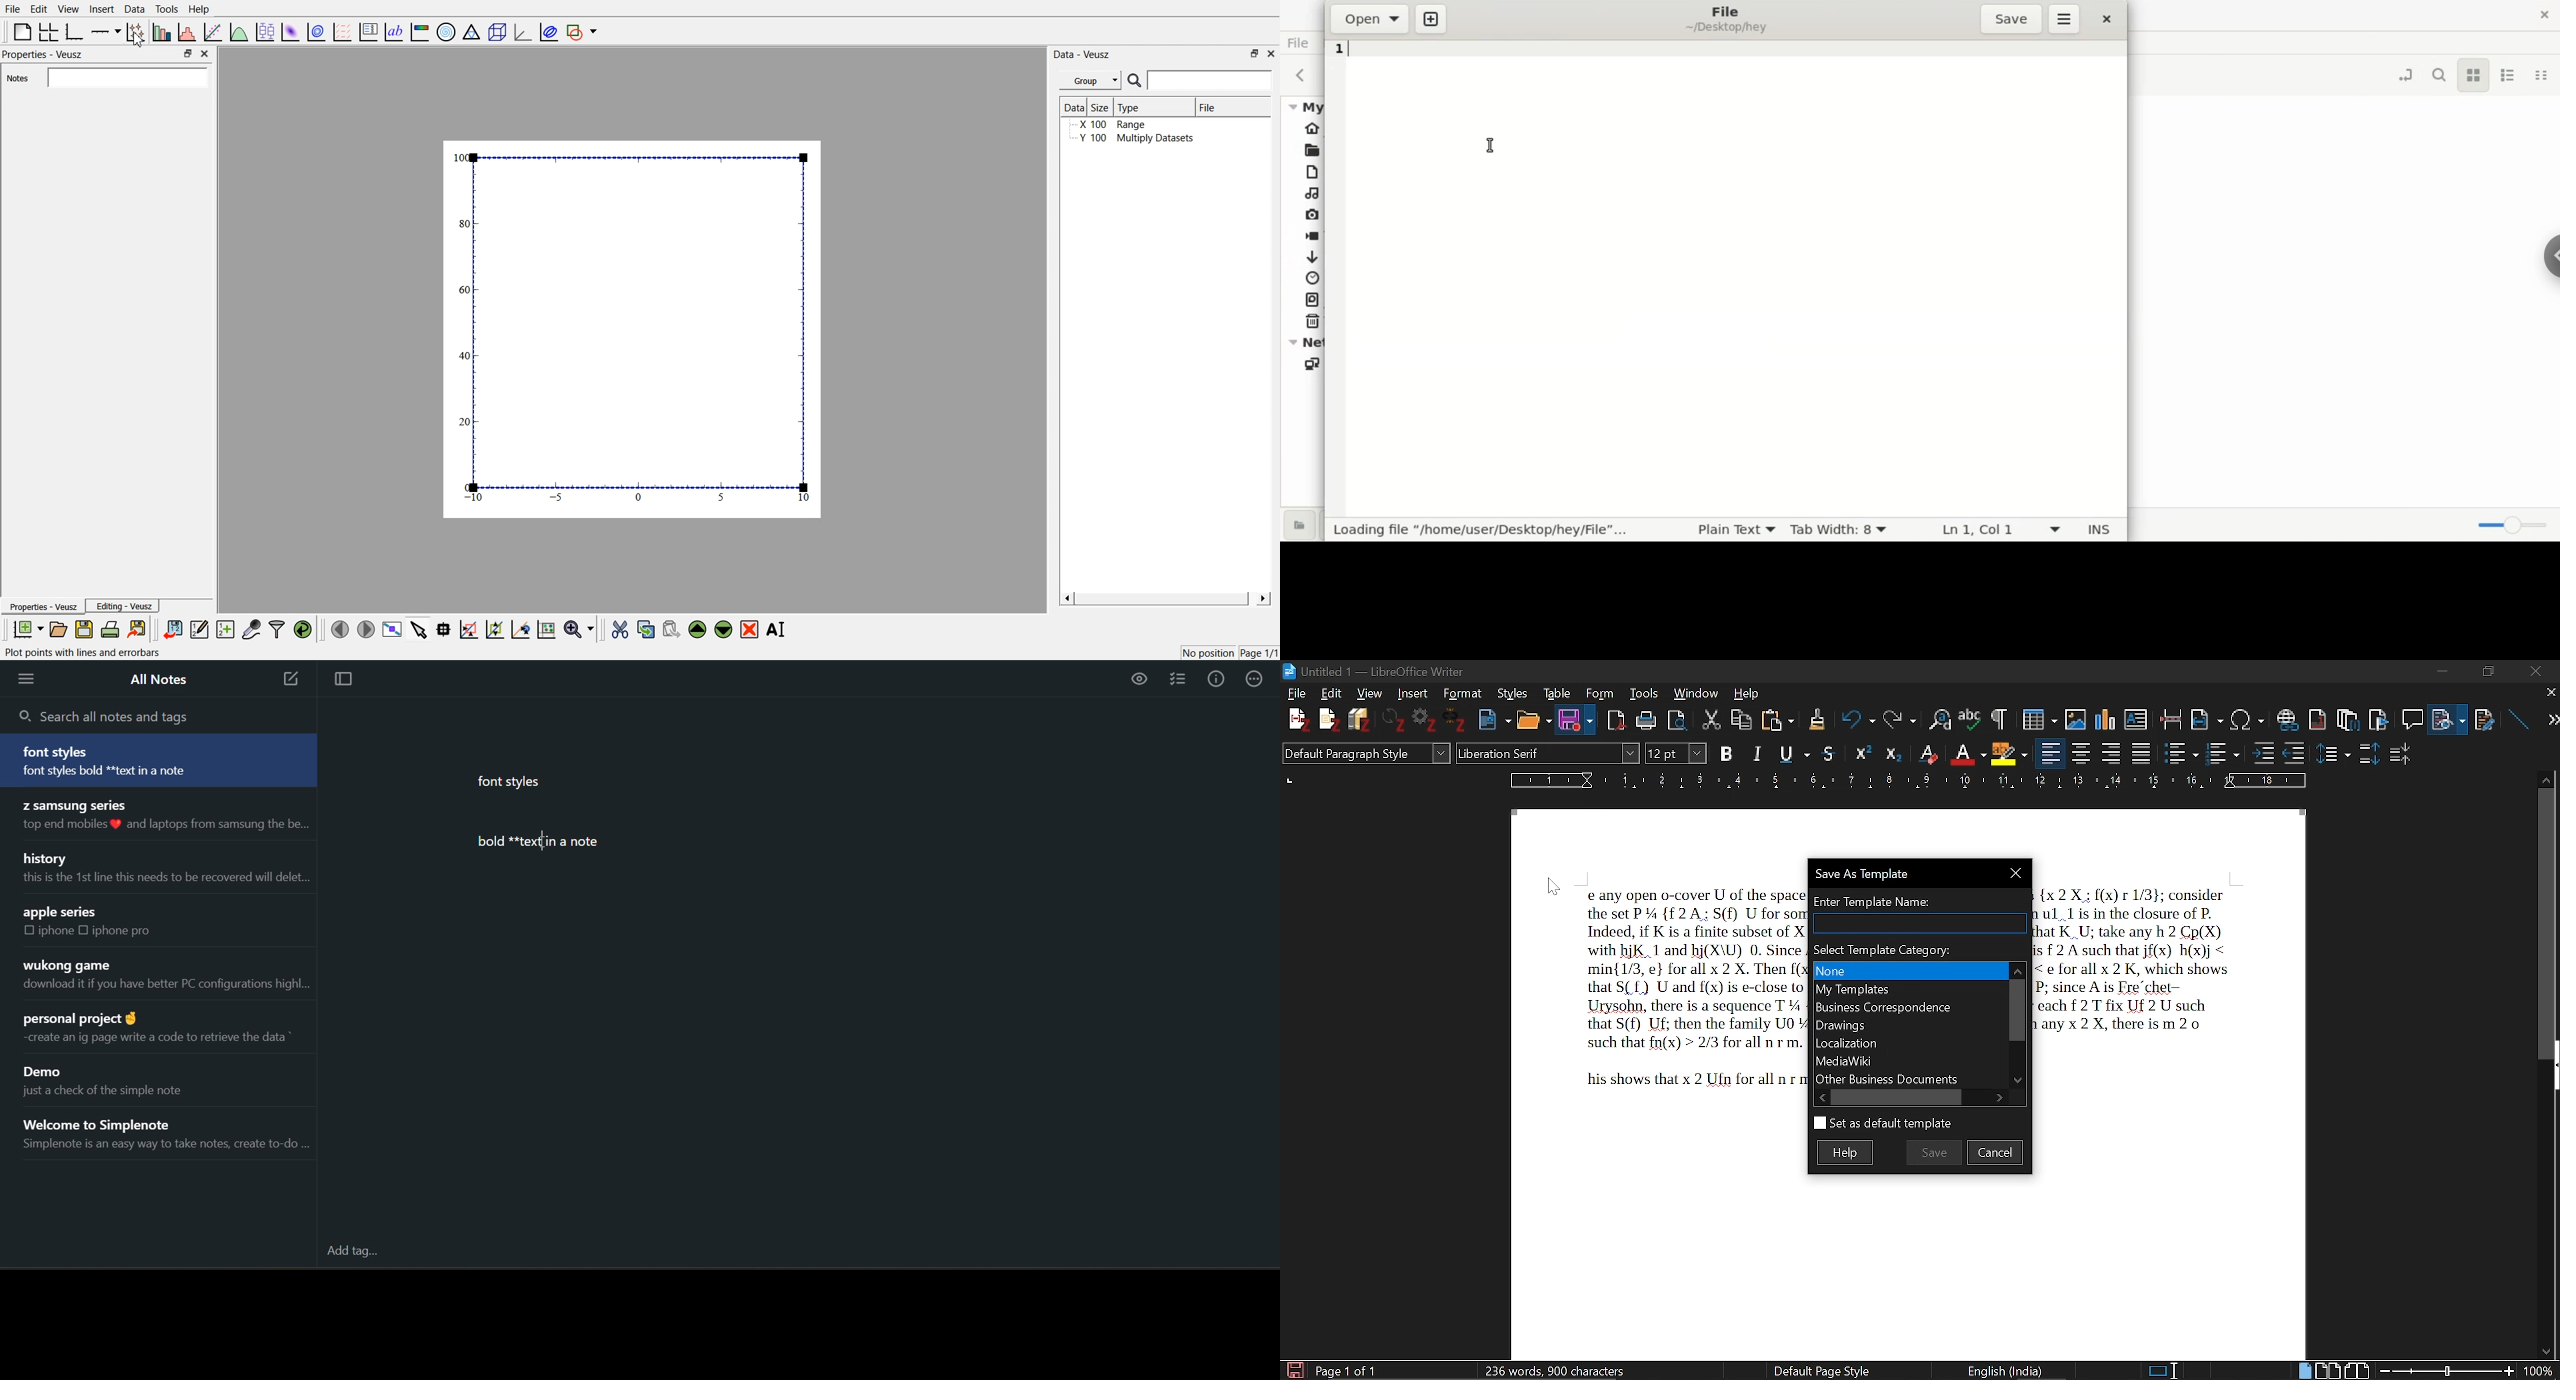 This screenshot has height=1400, width=2576. I want to click on checkbox, so click(29, 931).